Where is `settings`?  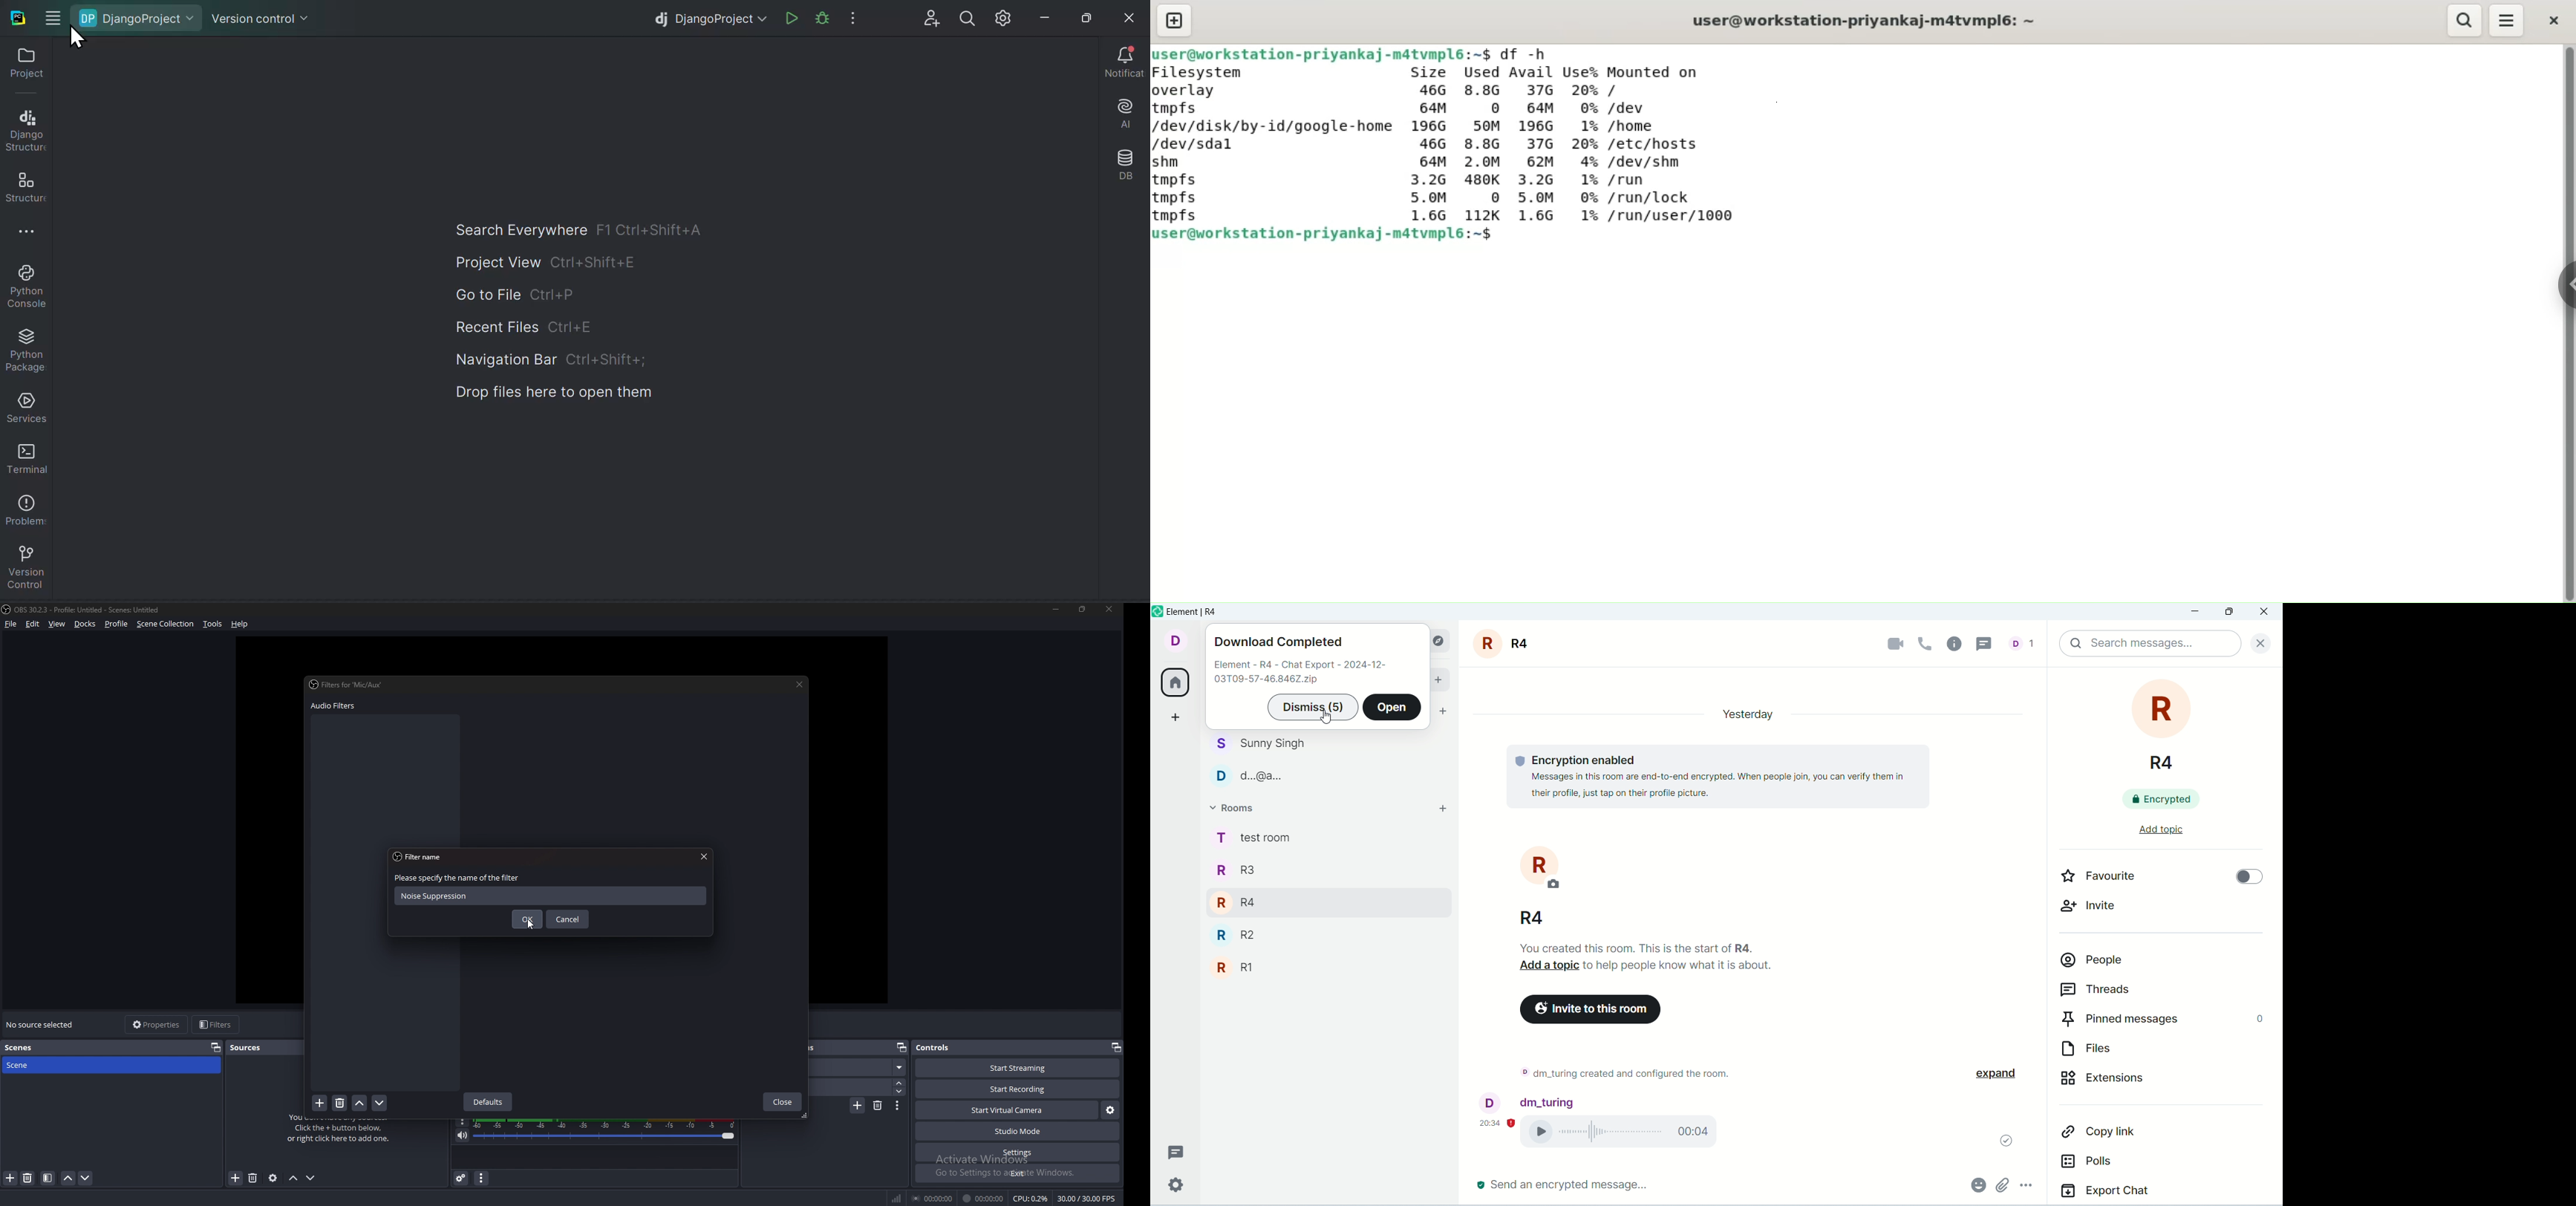
settings is located at coordinates (1018, 1153).